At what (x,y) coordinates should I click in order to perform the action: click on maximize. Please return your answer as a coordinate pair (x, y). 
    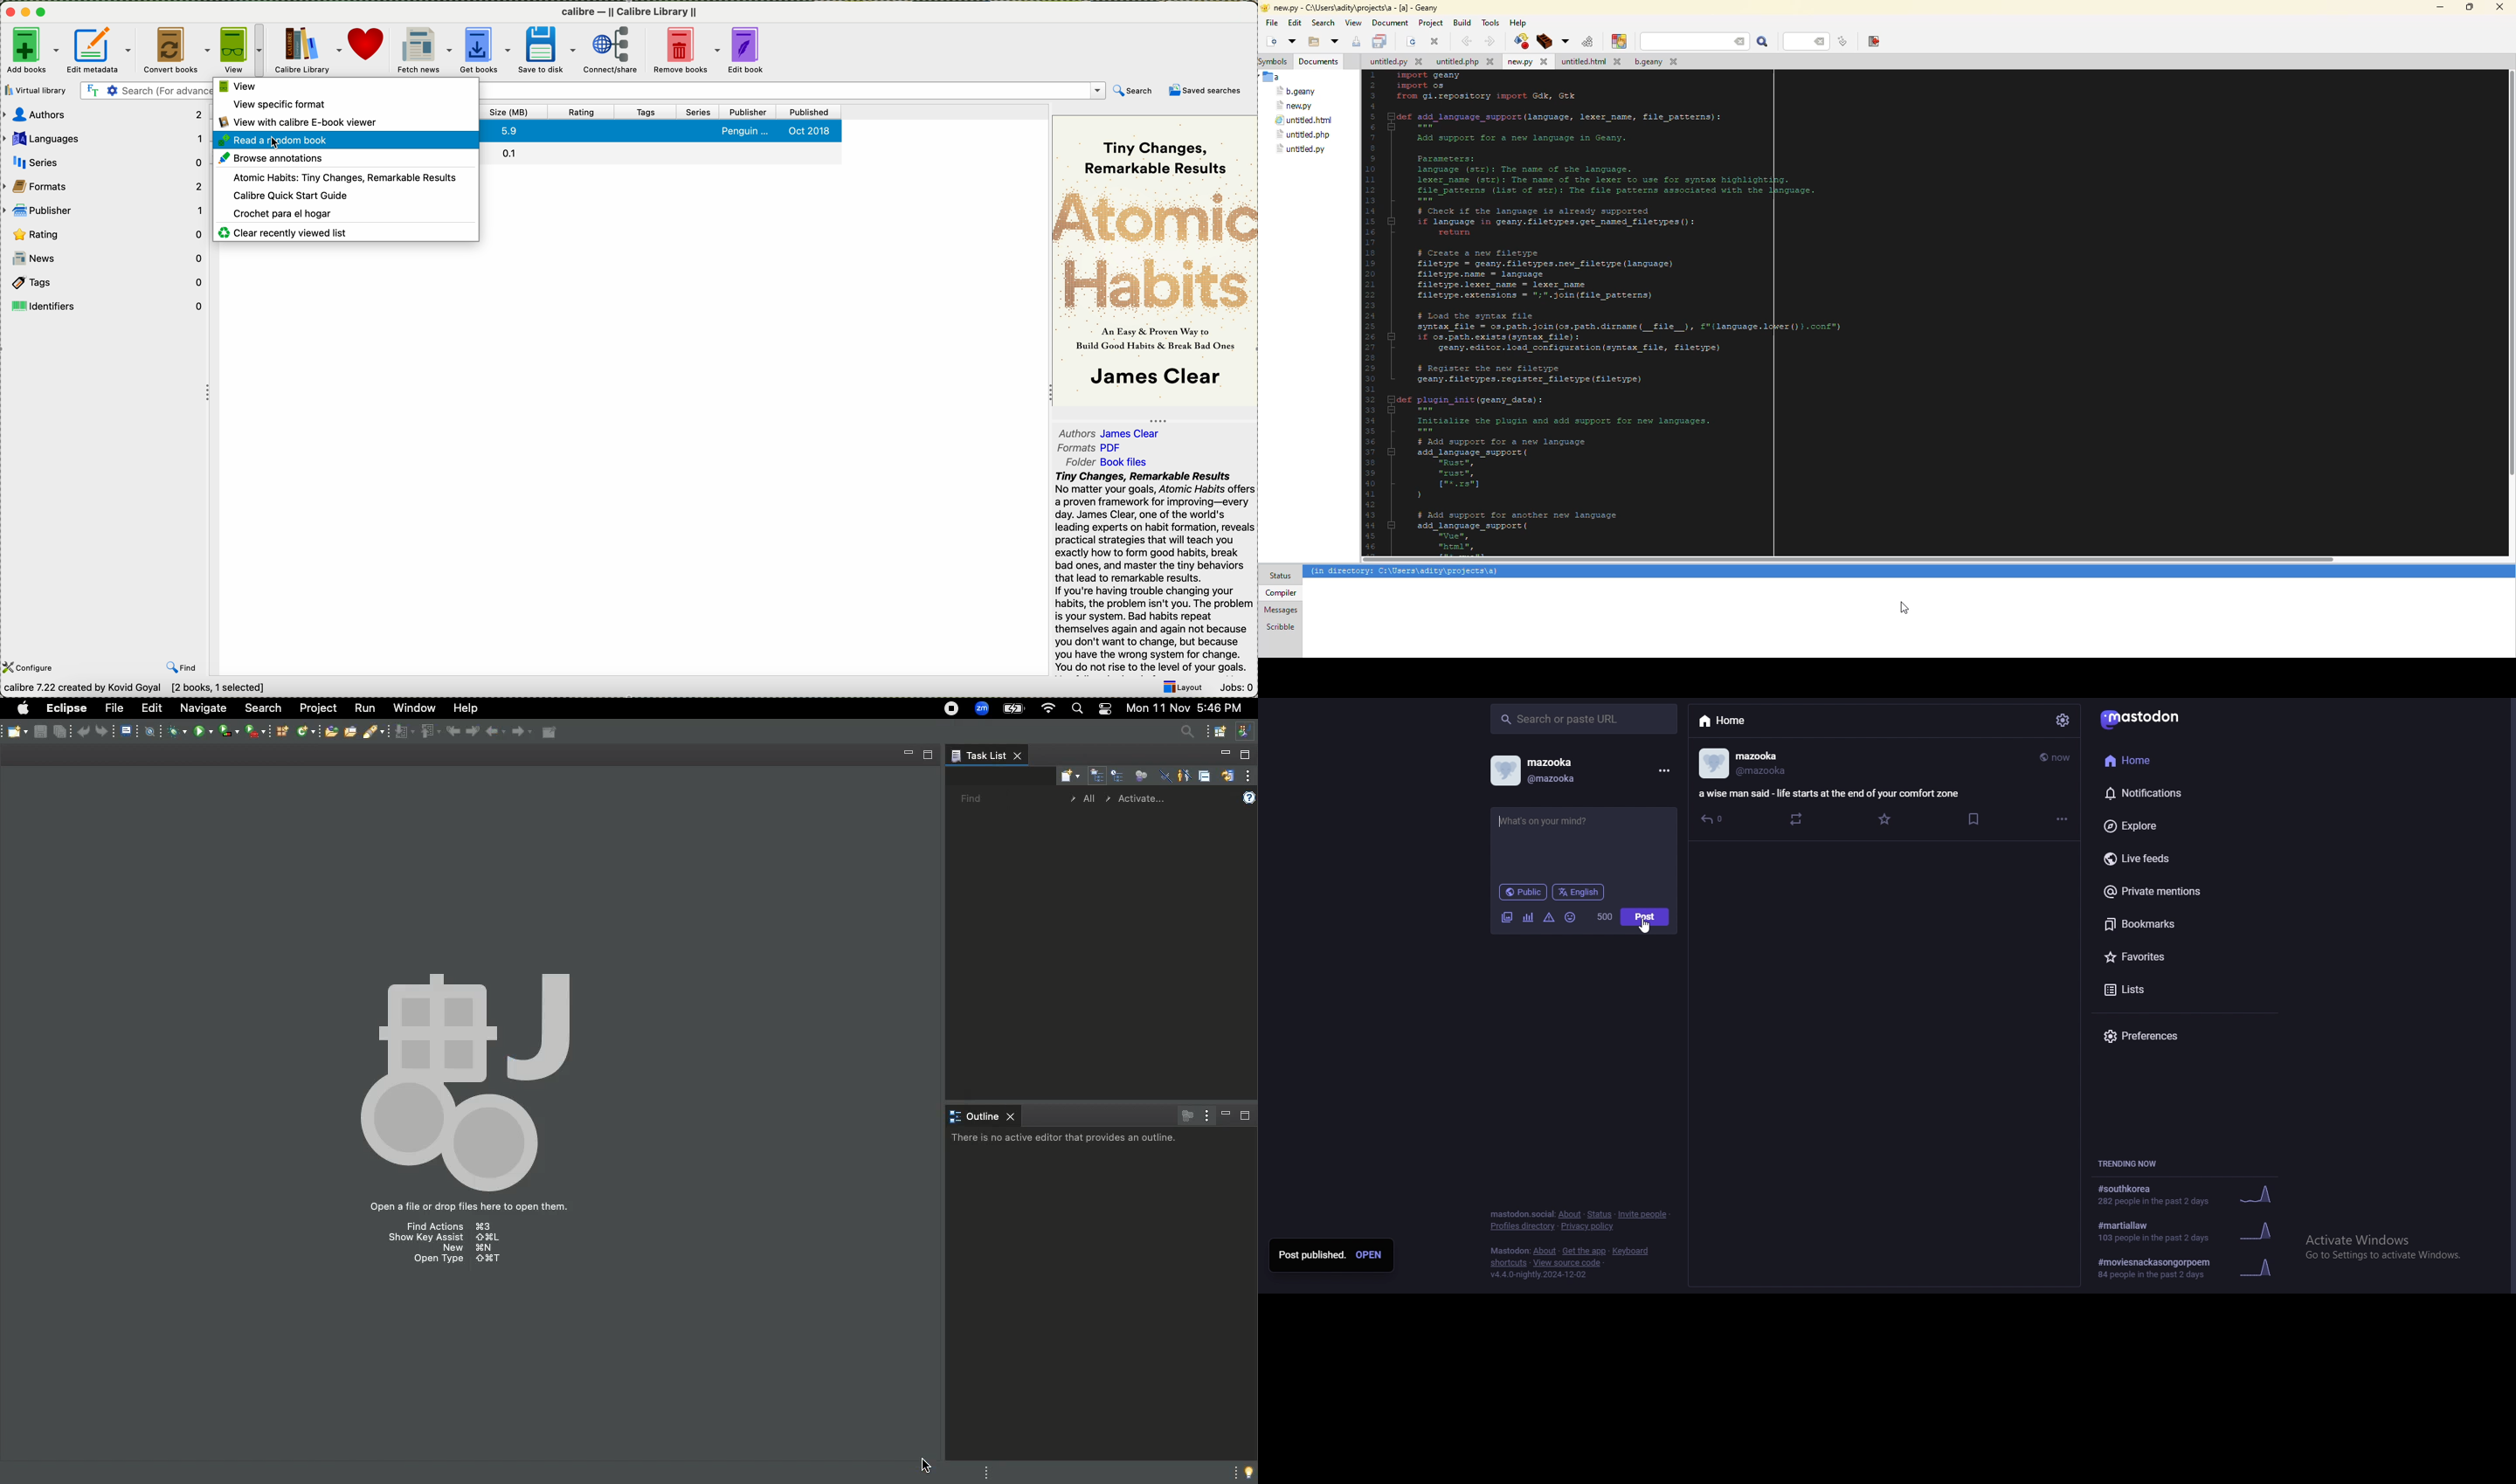
    Looking at the image, I should click on (42, 12).